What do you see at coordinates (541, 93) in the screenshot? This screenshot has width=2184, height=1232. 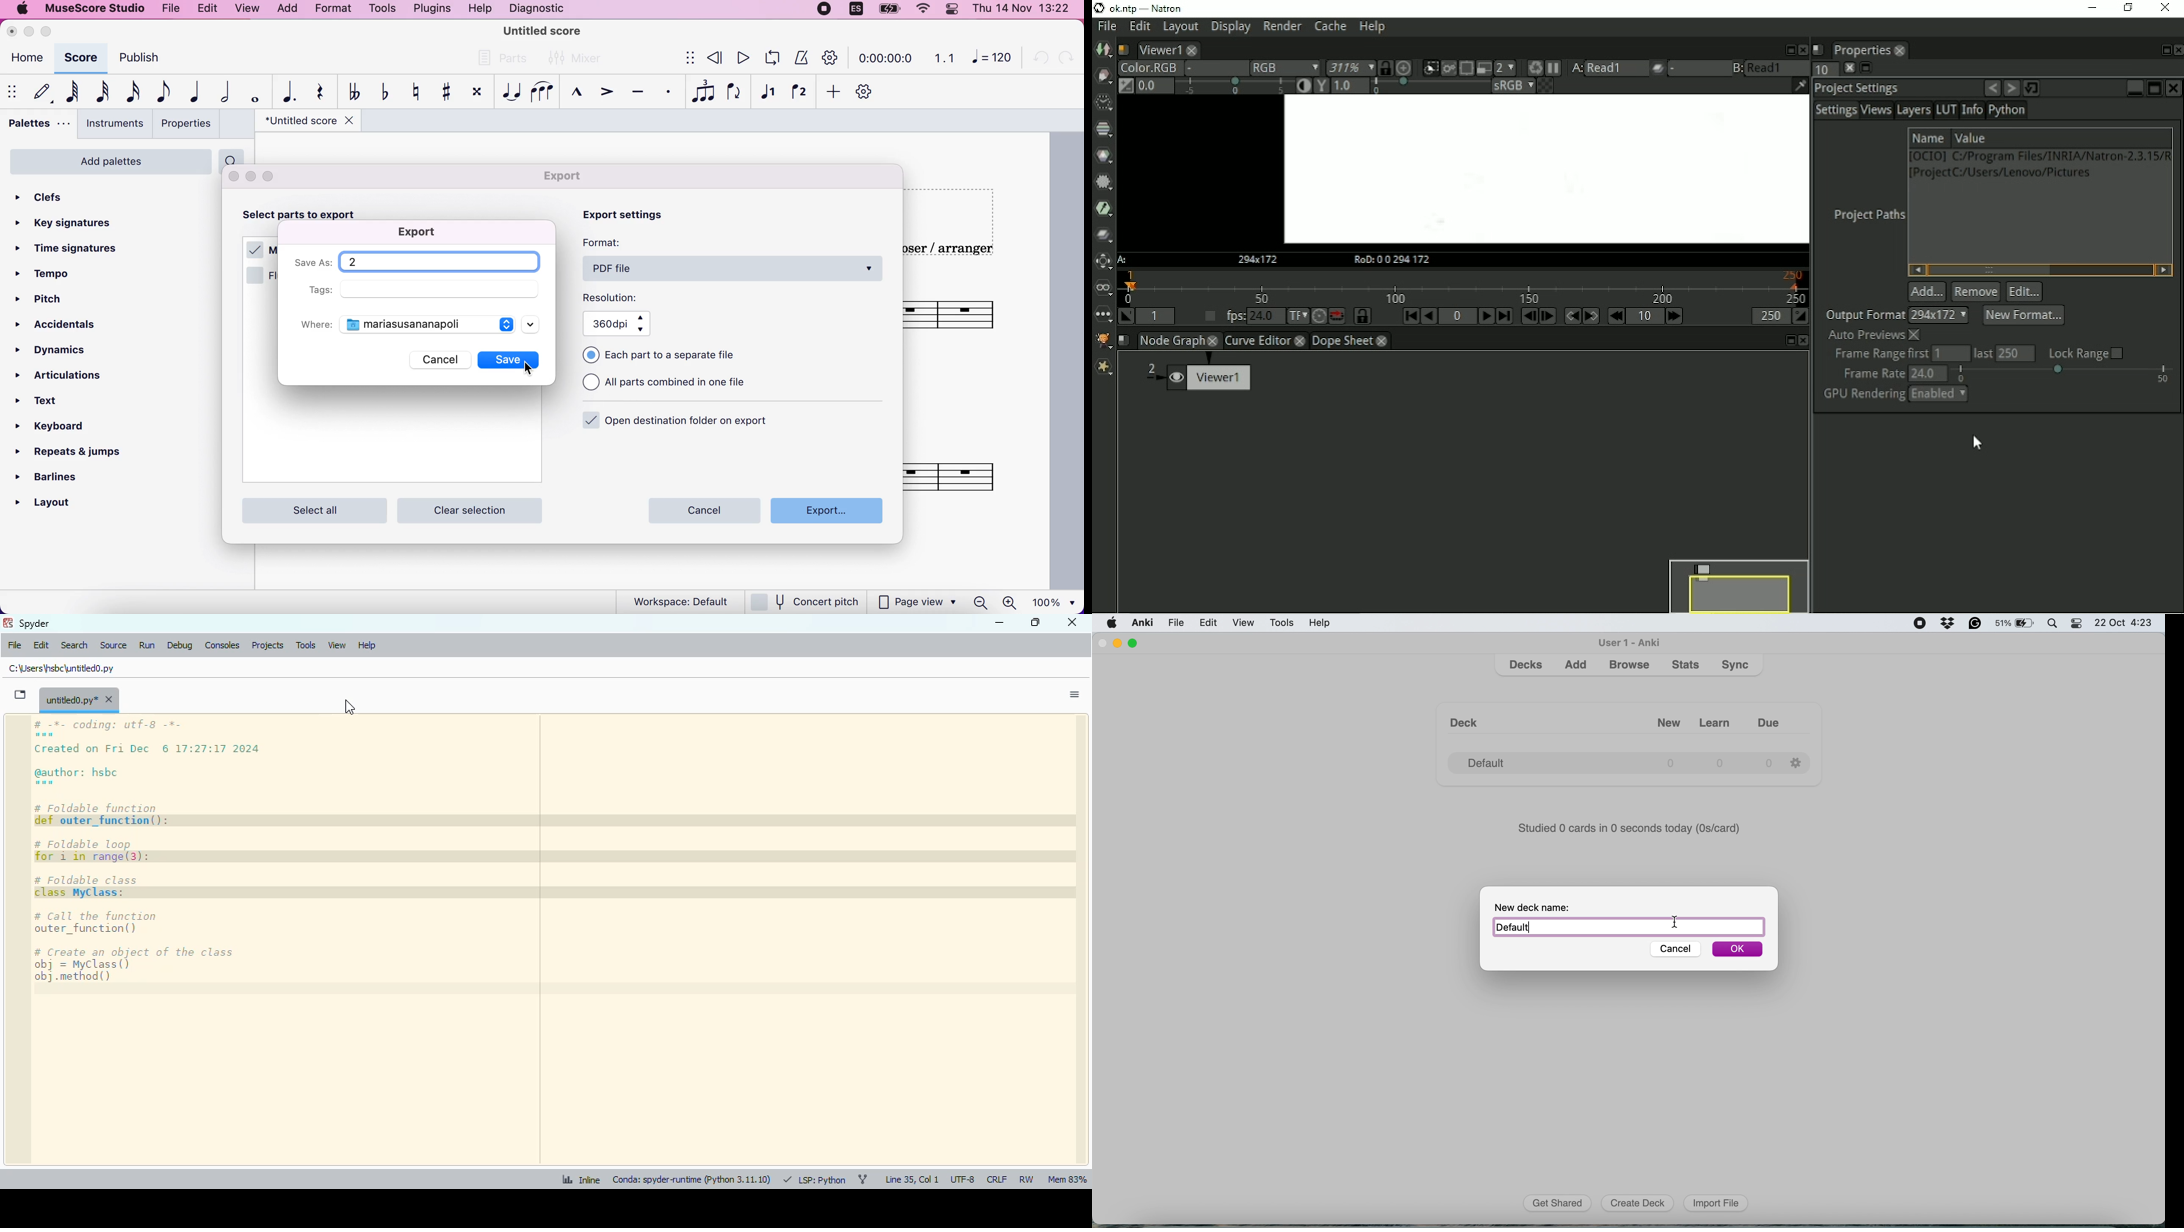 I see `slur` at bounding box center [541, 93].